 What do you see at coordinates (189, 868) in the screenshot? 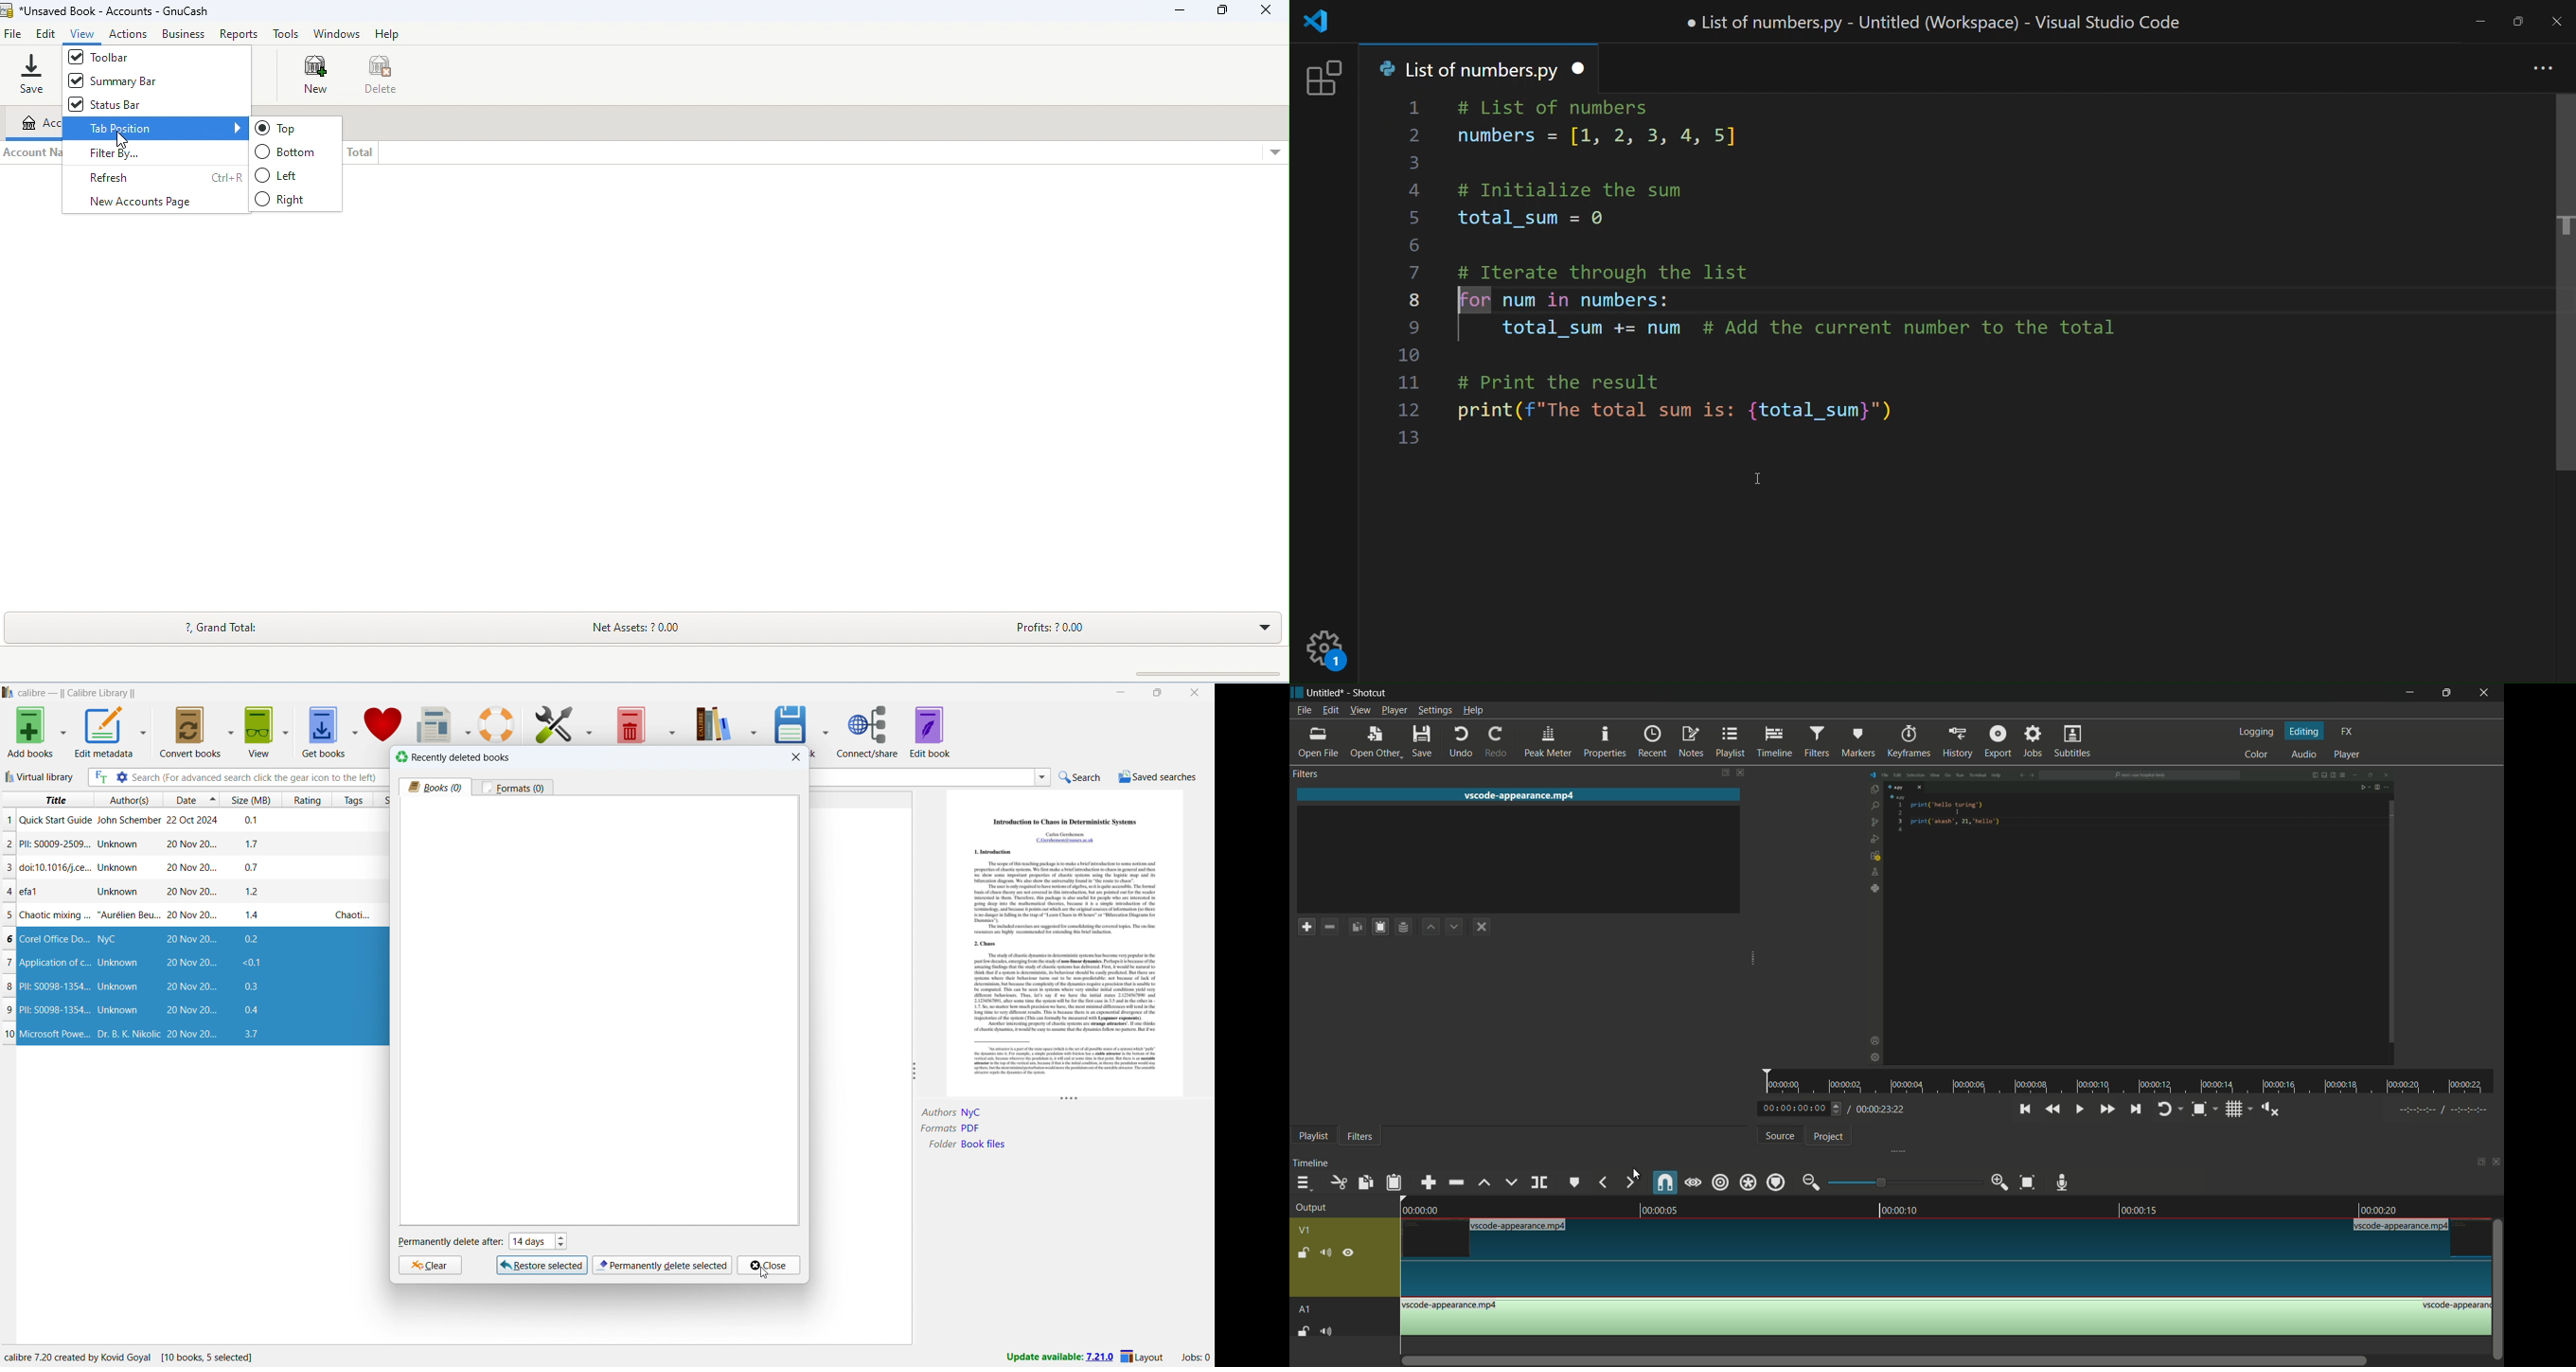
I see `single book entry` at bounding box center [189, 868].